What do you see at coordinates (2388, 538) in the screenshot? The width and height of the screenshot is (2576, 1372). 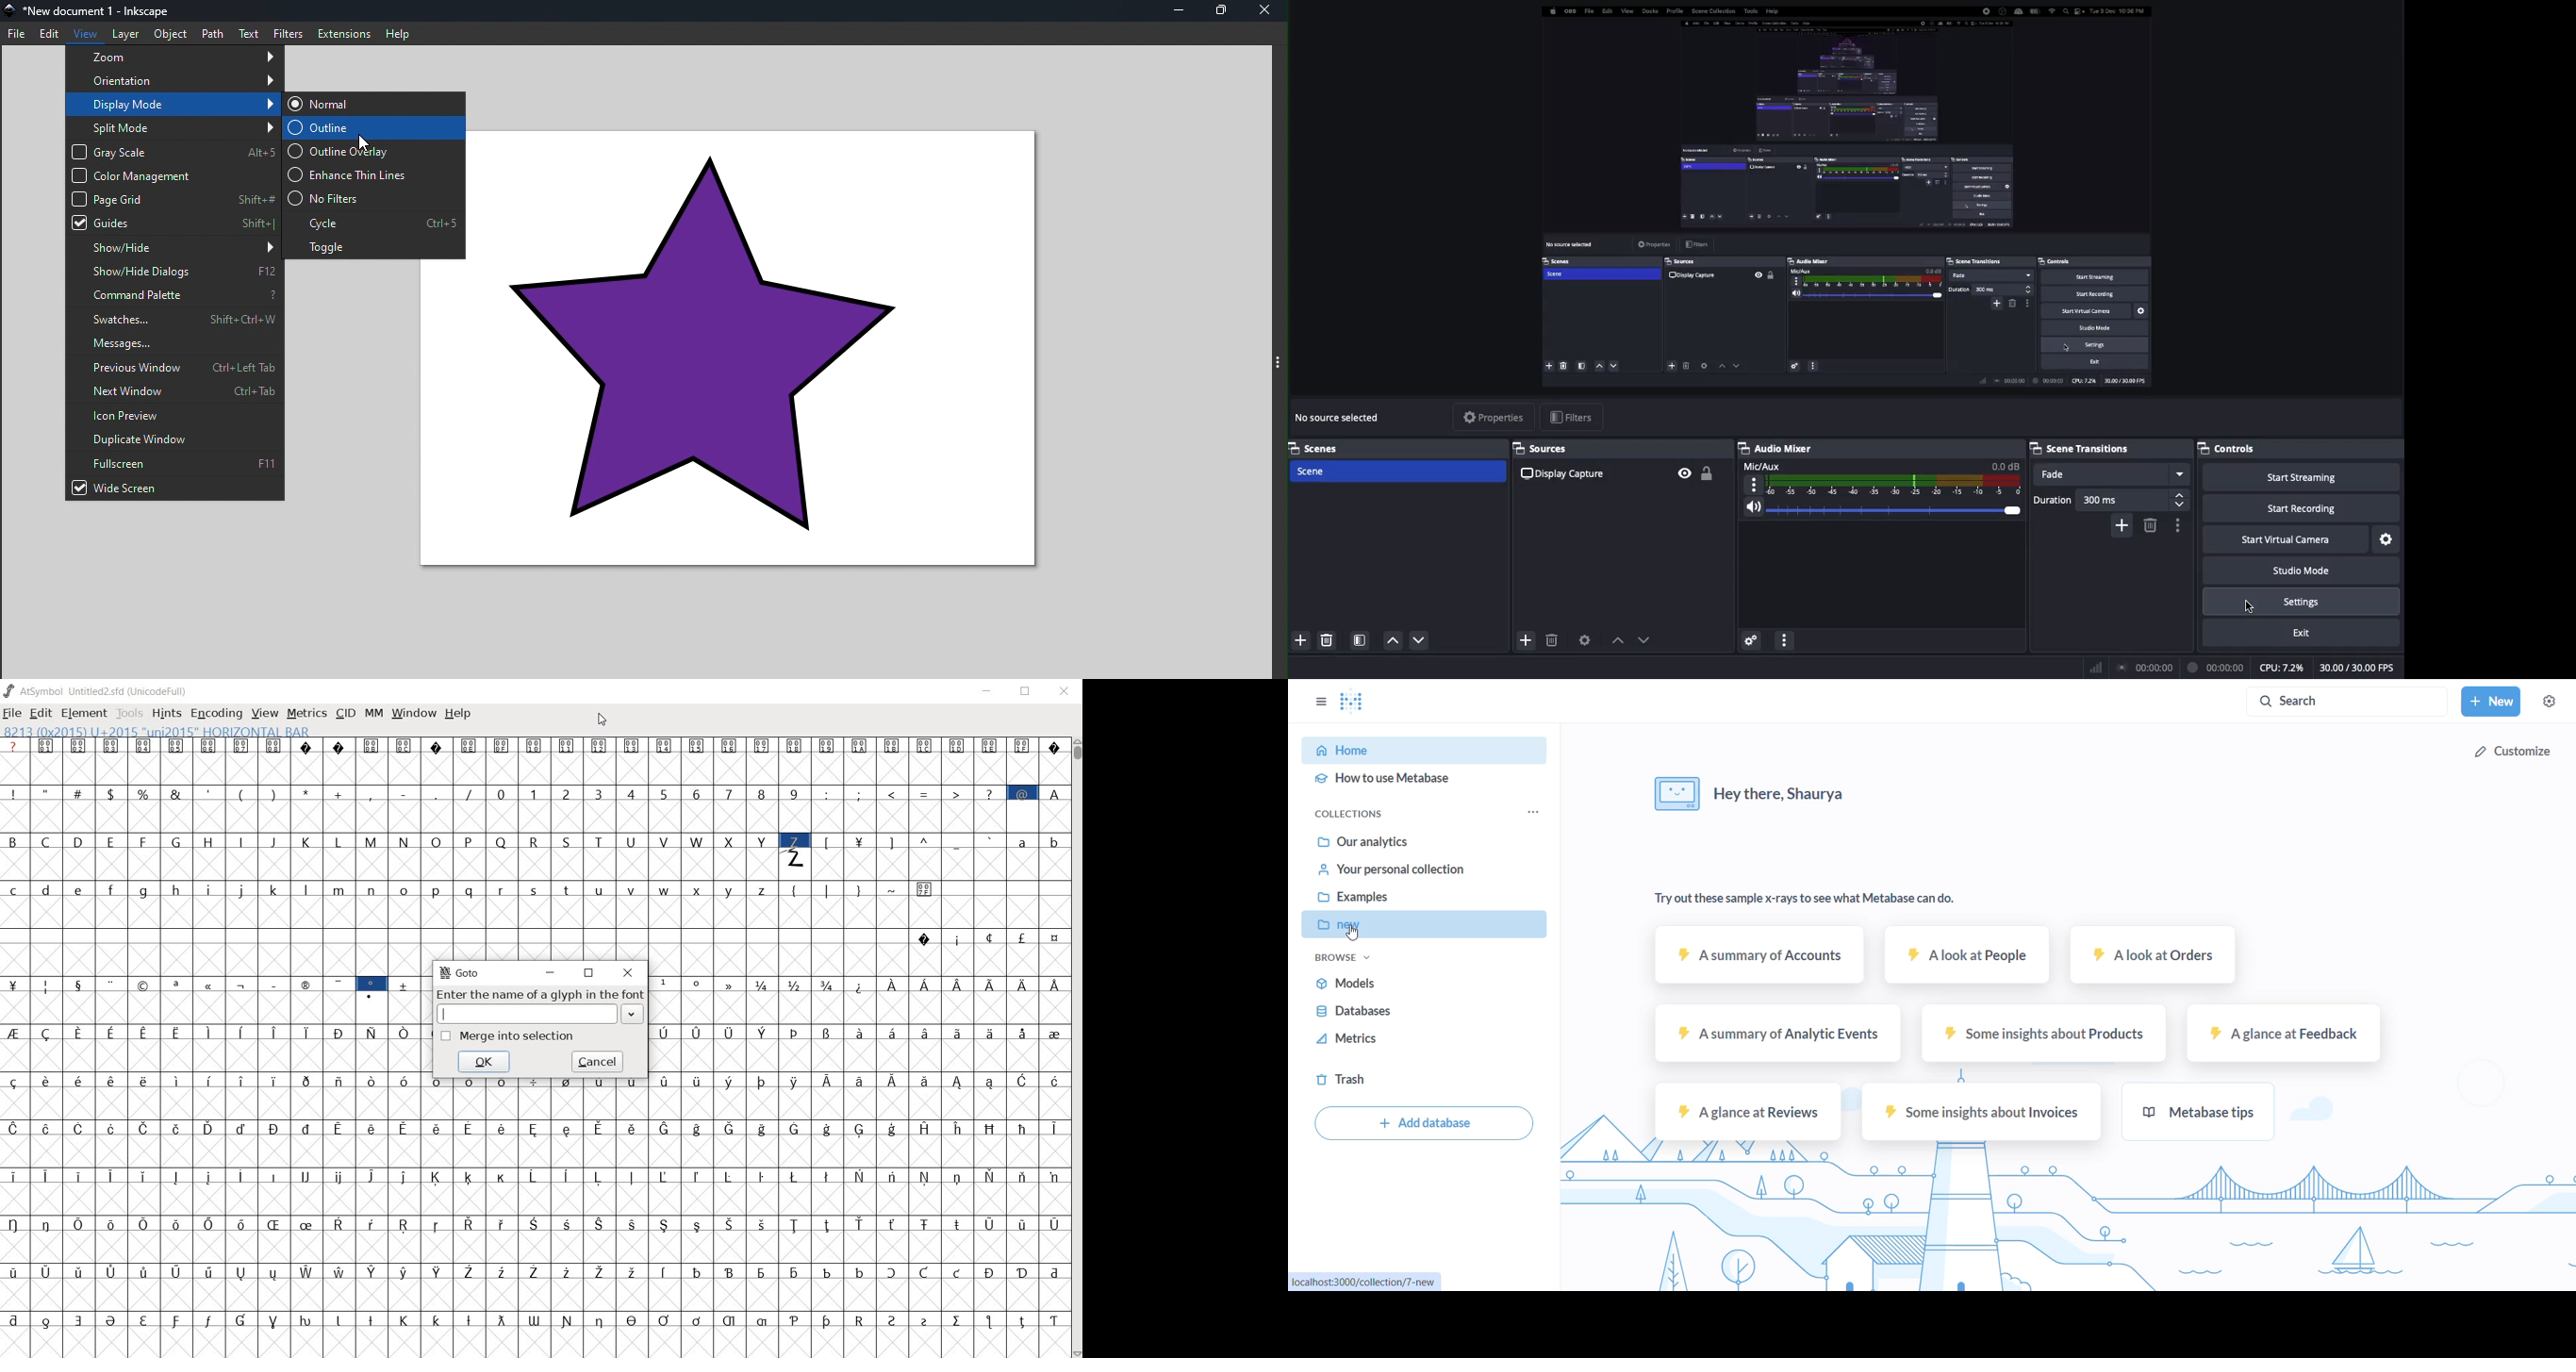 I see `Settings` at bounding box center [2388, 538].